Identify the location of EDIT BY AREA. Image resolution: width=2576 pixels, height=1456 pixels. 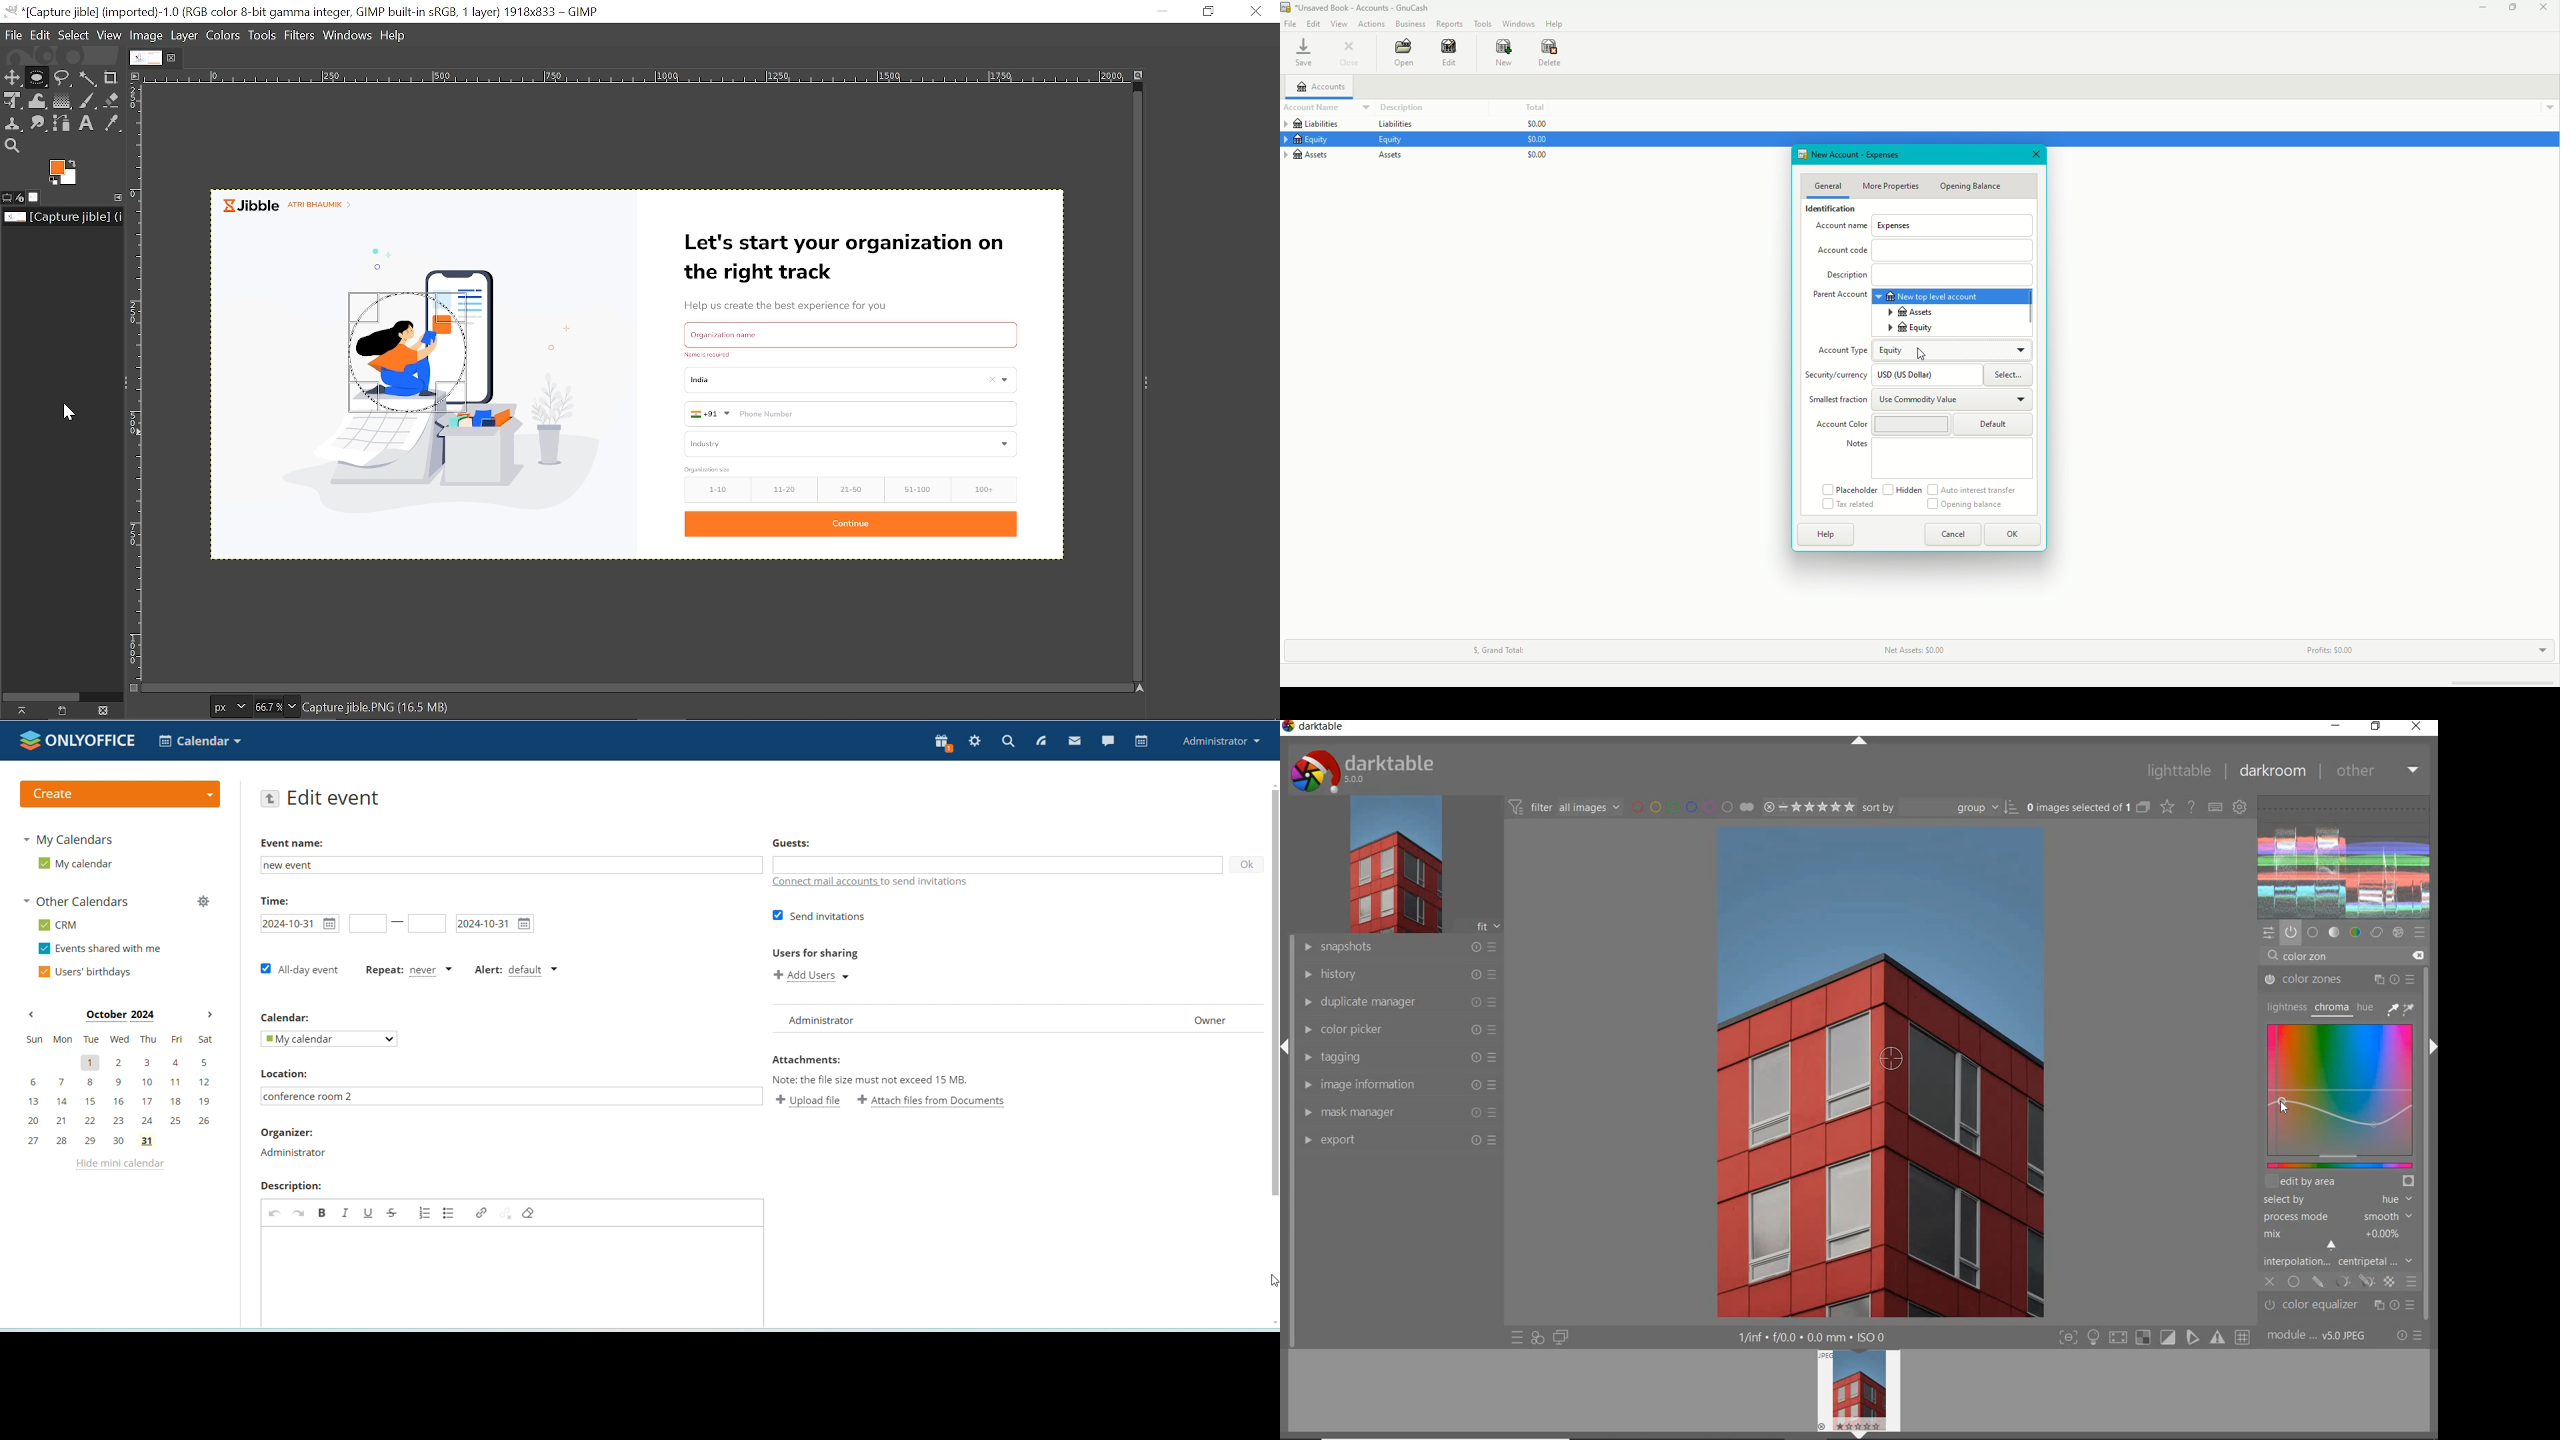
(2340, 1182).